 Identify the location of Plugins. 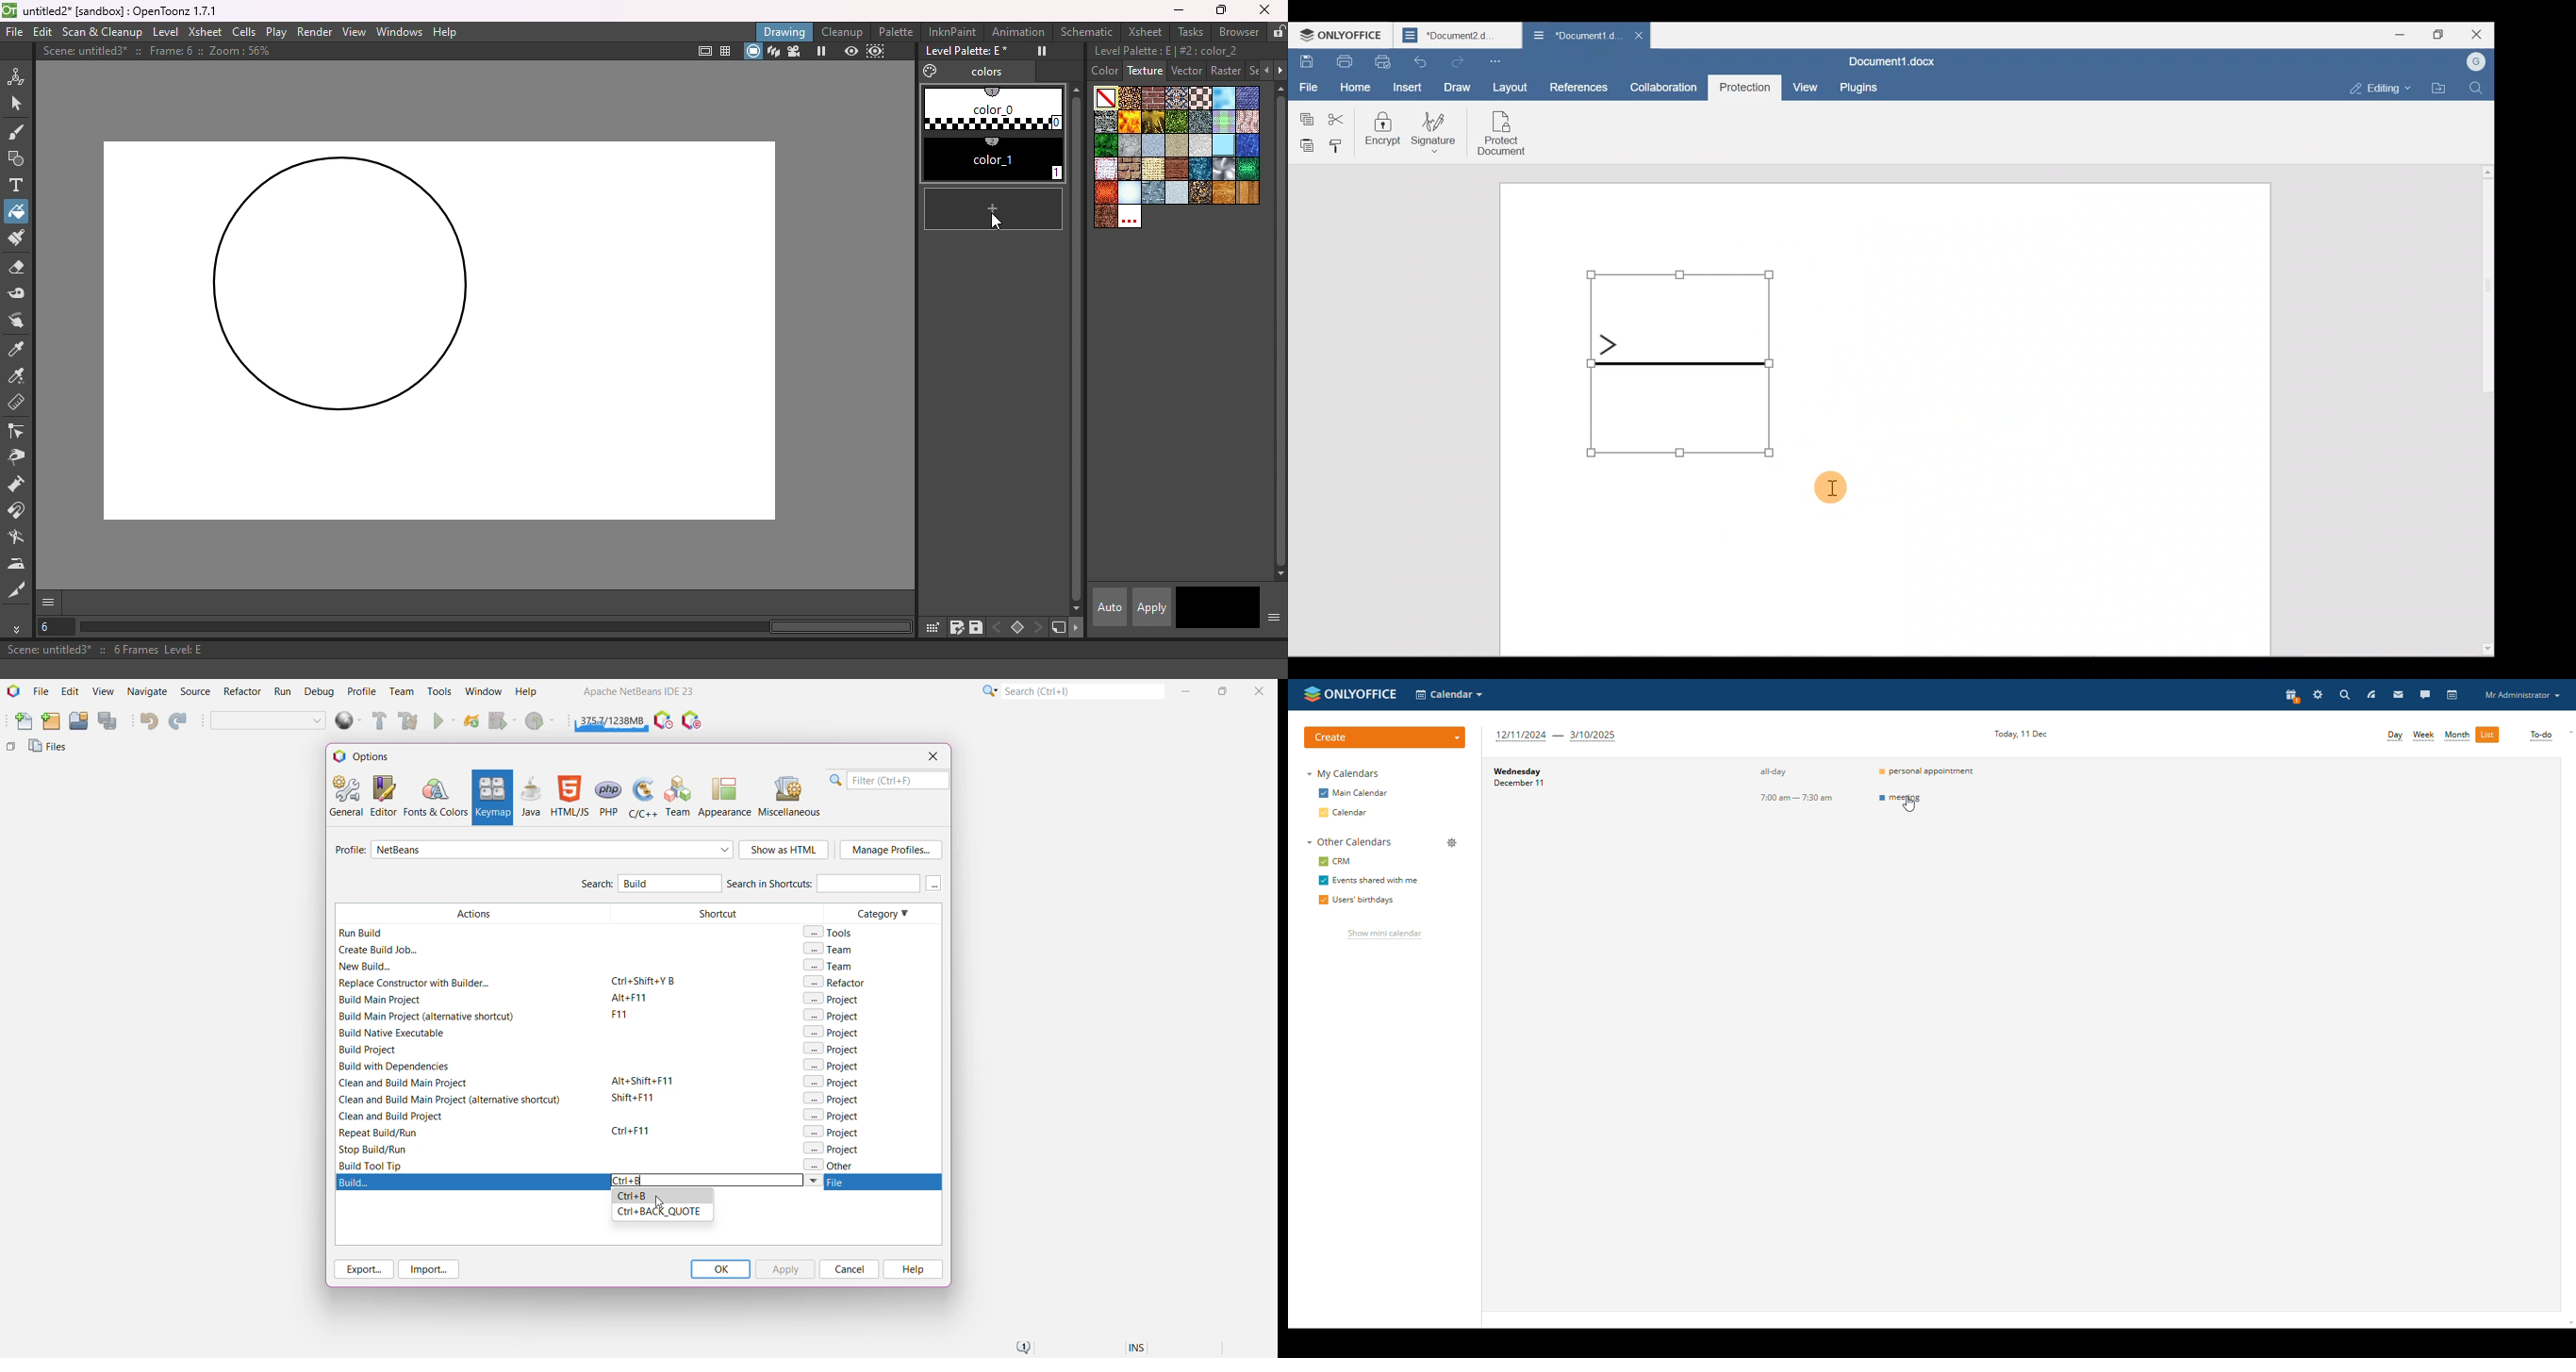
(1858, 87).